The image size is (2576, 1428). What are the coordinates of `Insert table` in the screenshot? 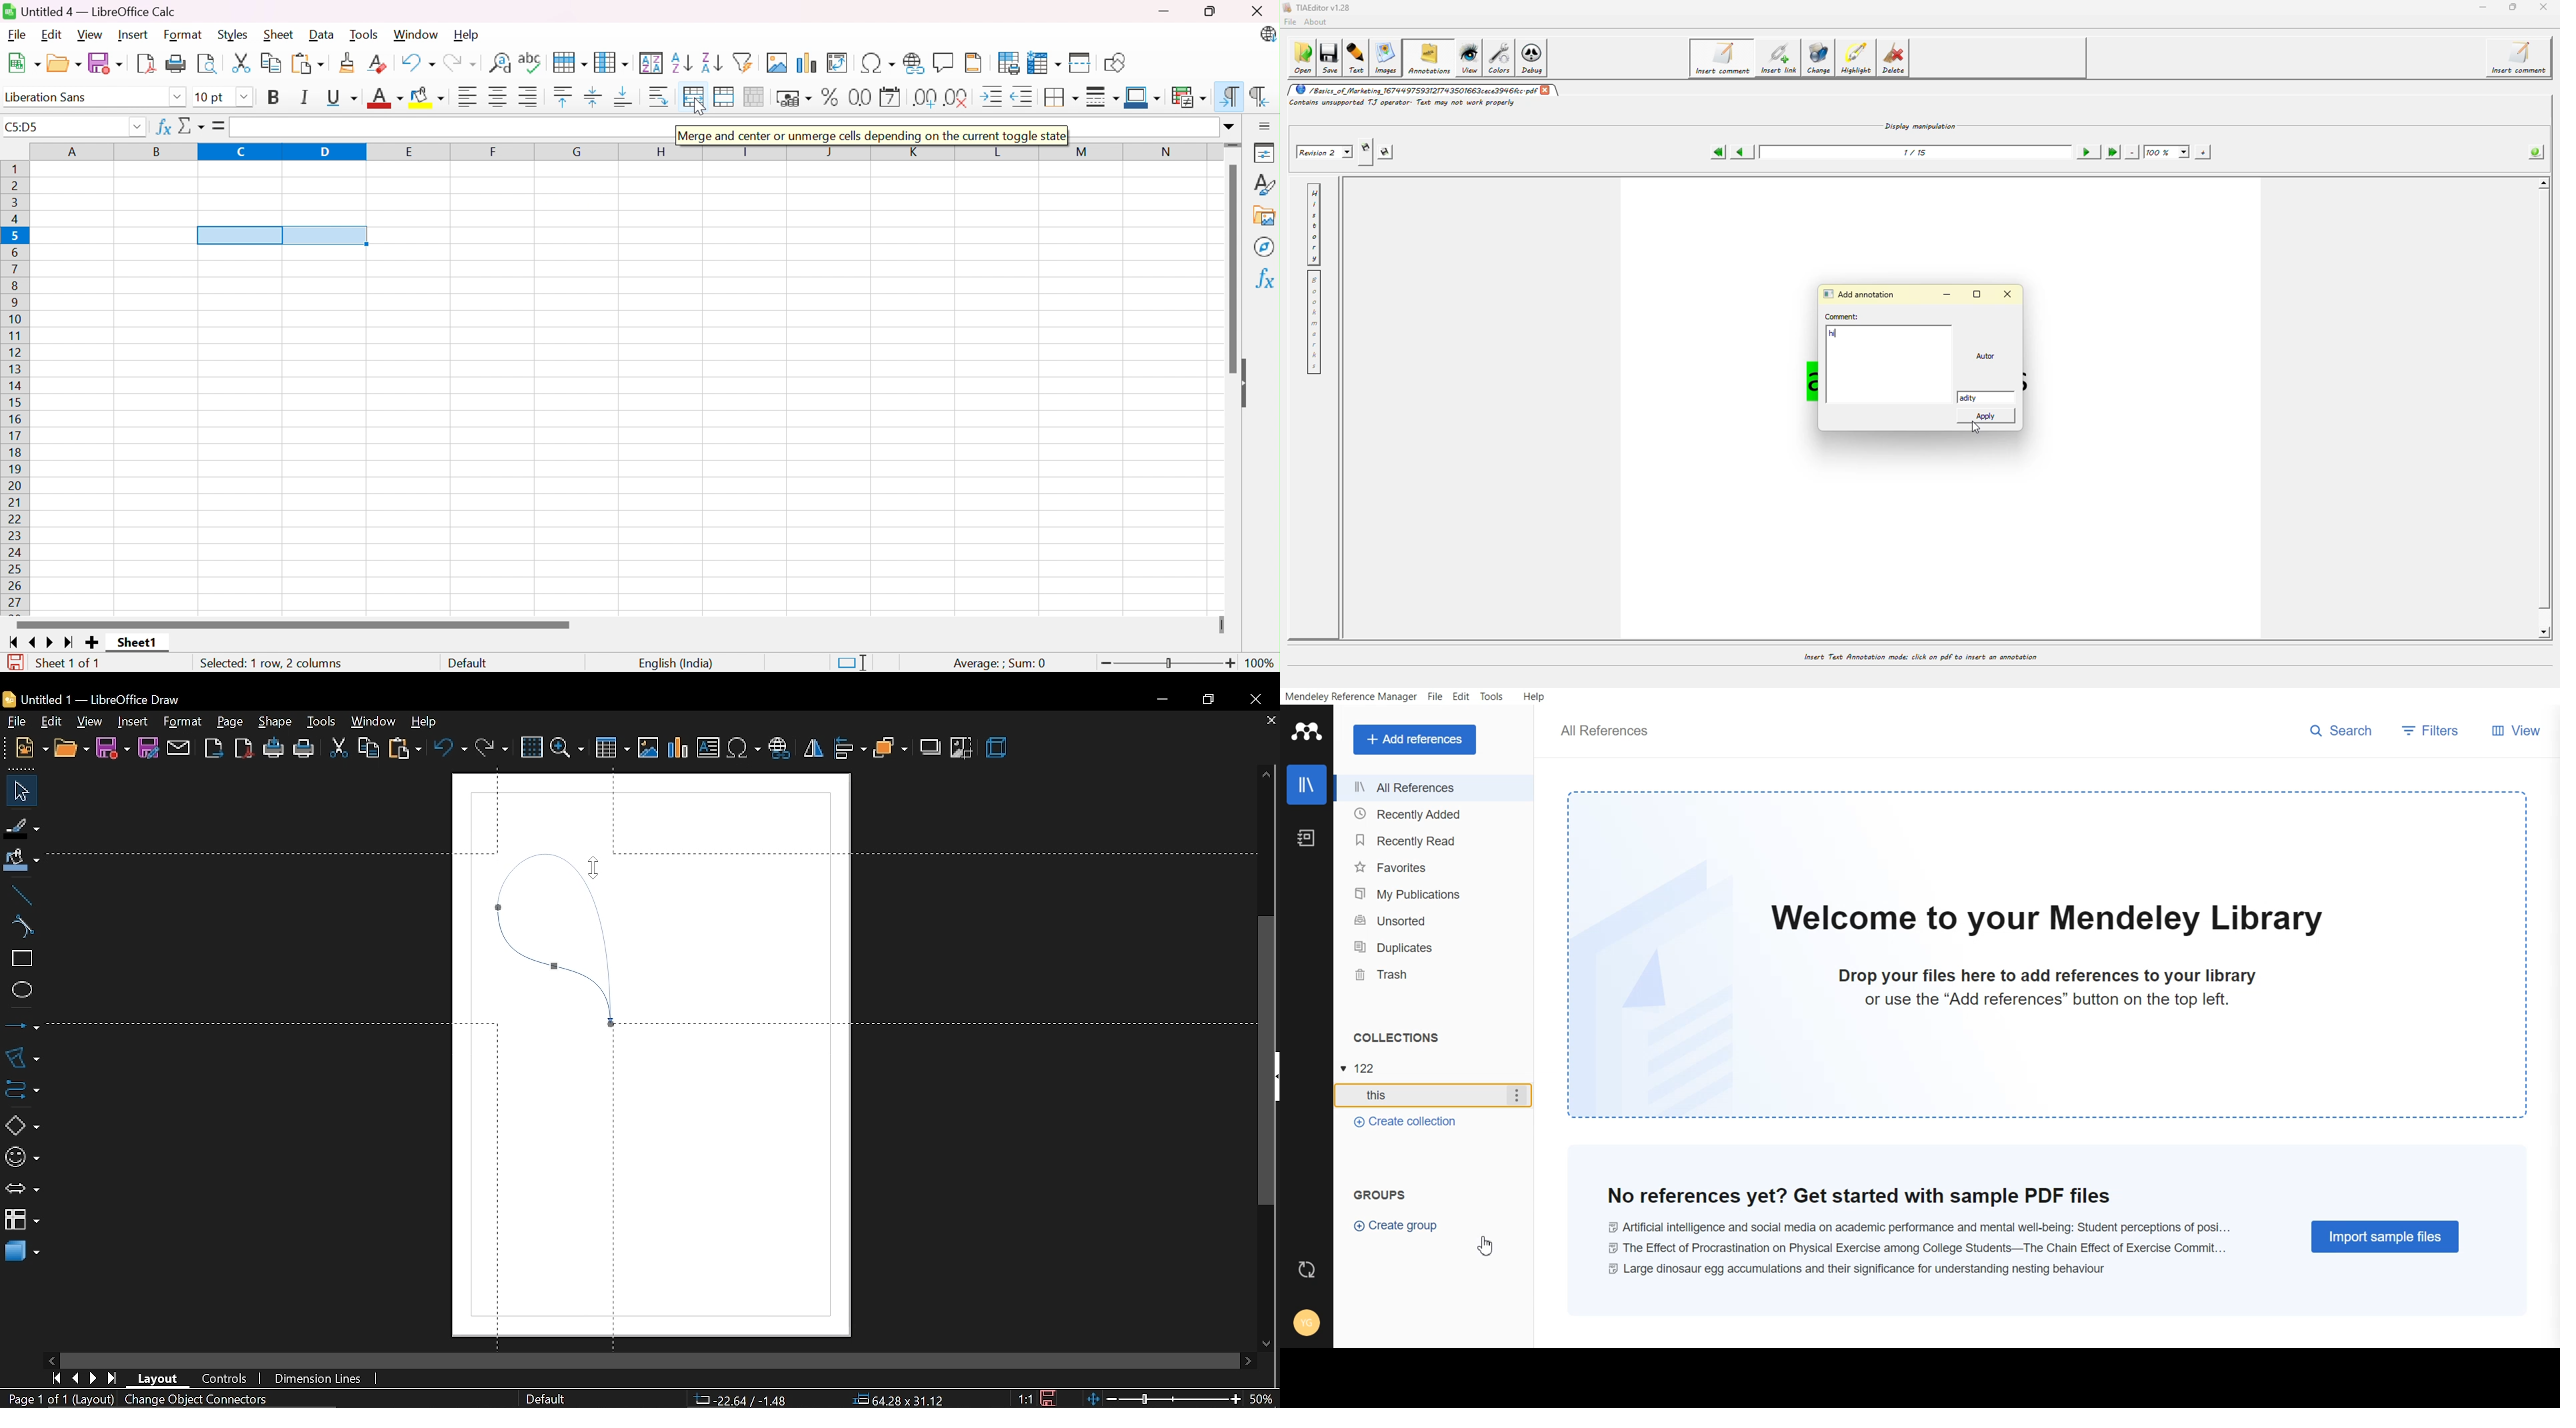 It's located at (614, 747).